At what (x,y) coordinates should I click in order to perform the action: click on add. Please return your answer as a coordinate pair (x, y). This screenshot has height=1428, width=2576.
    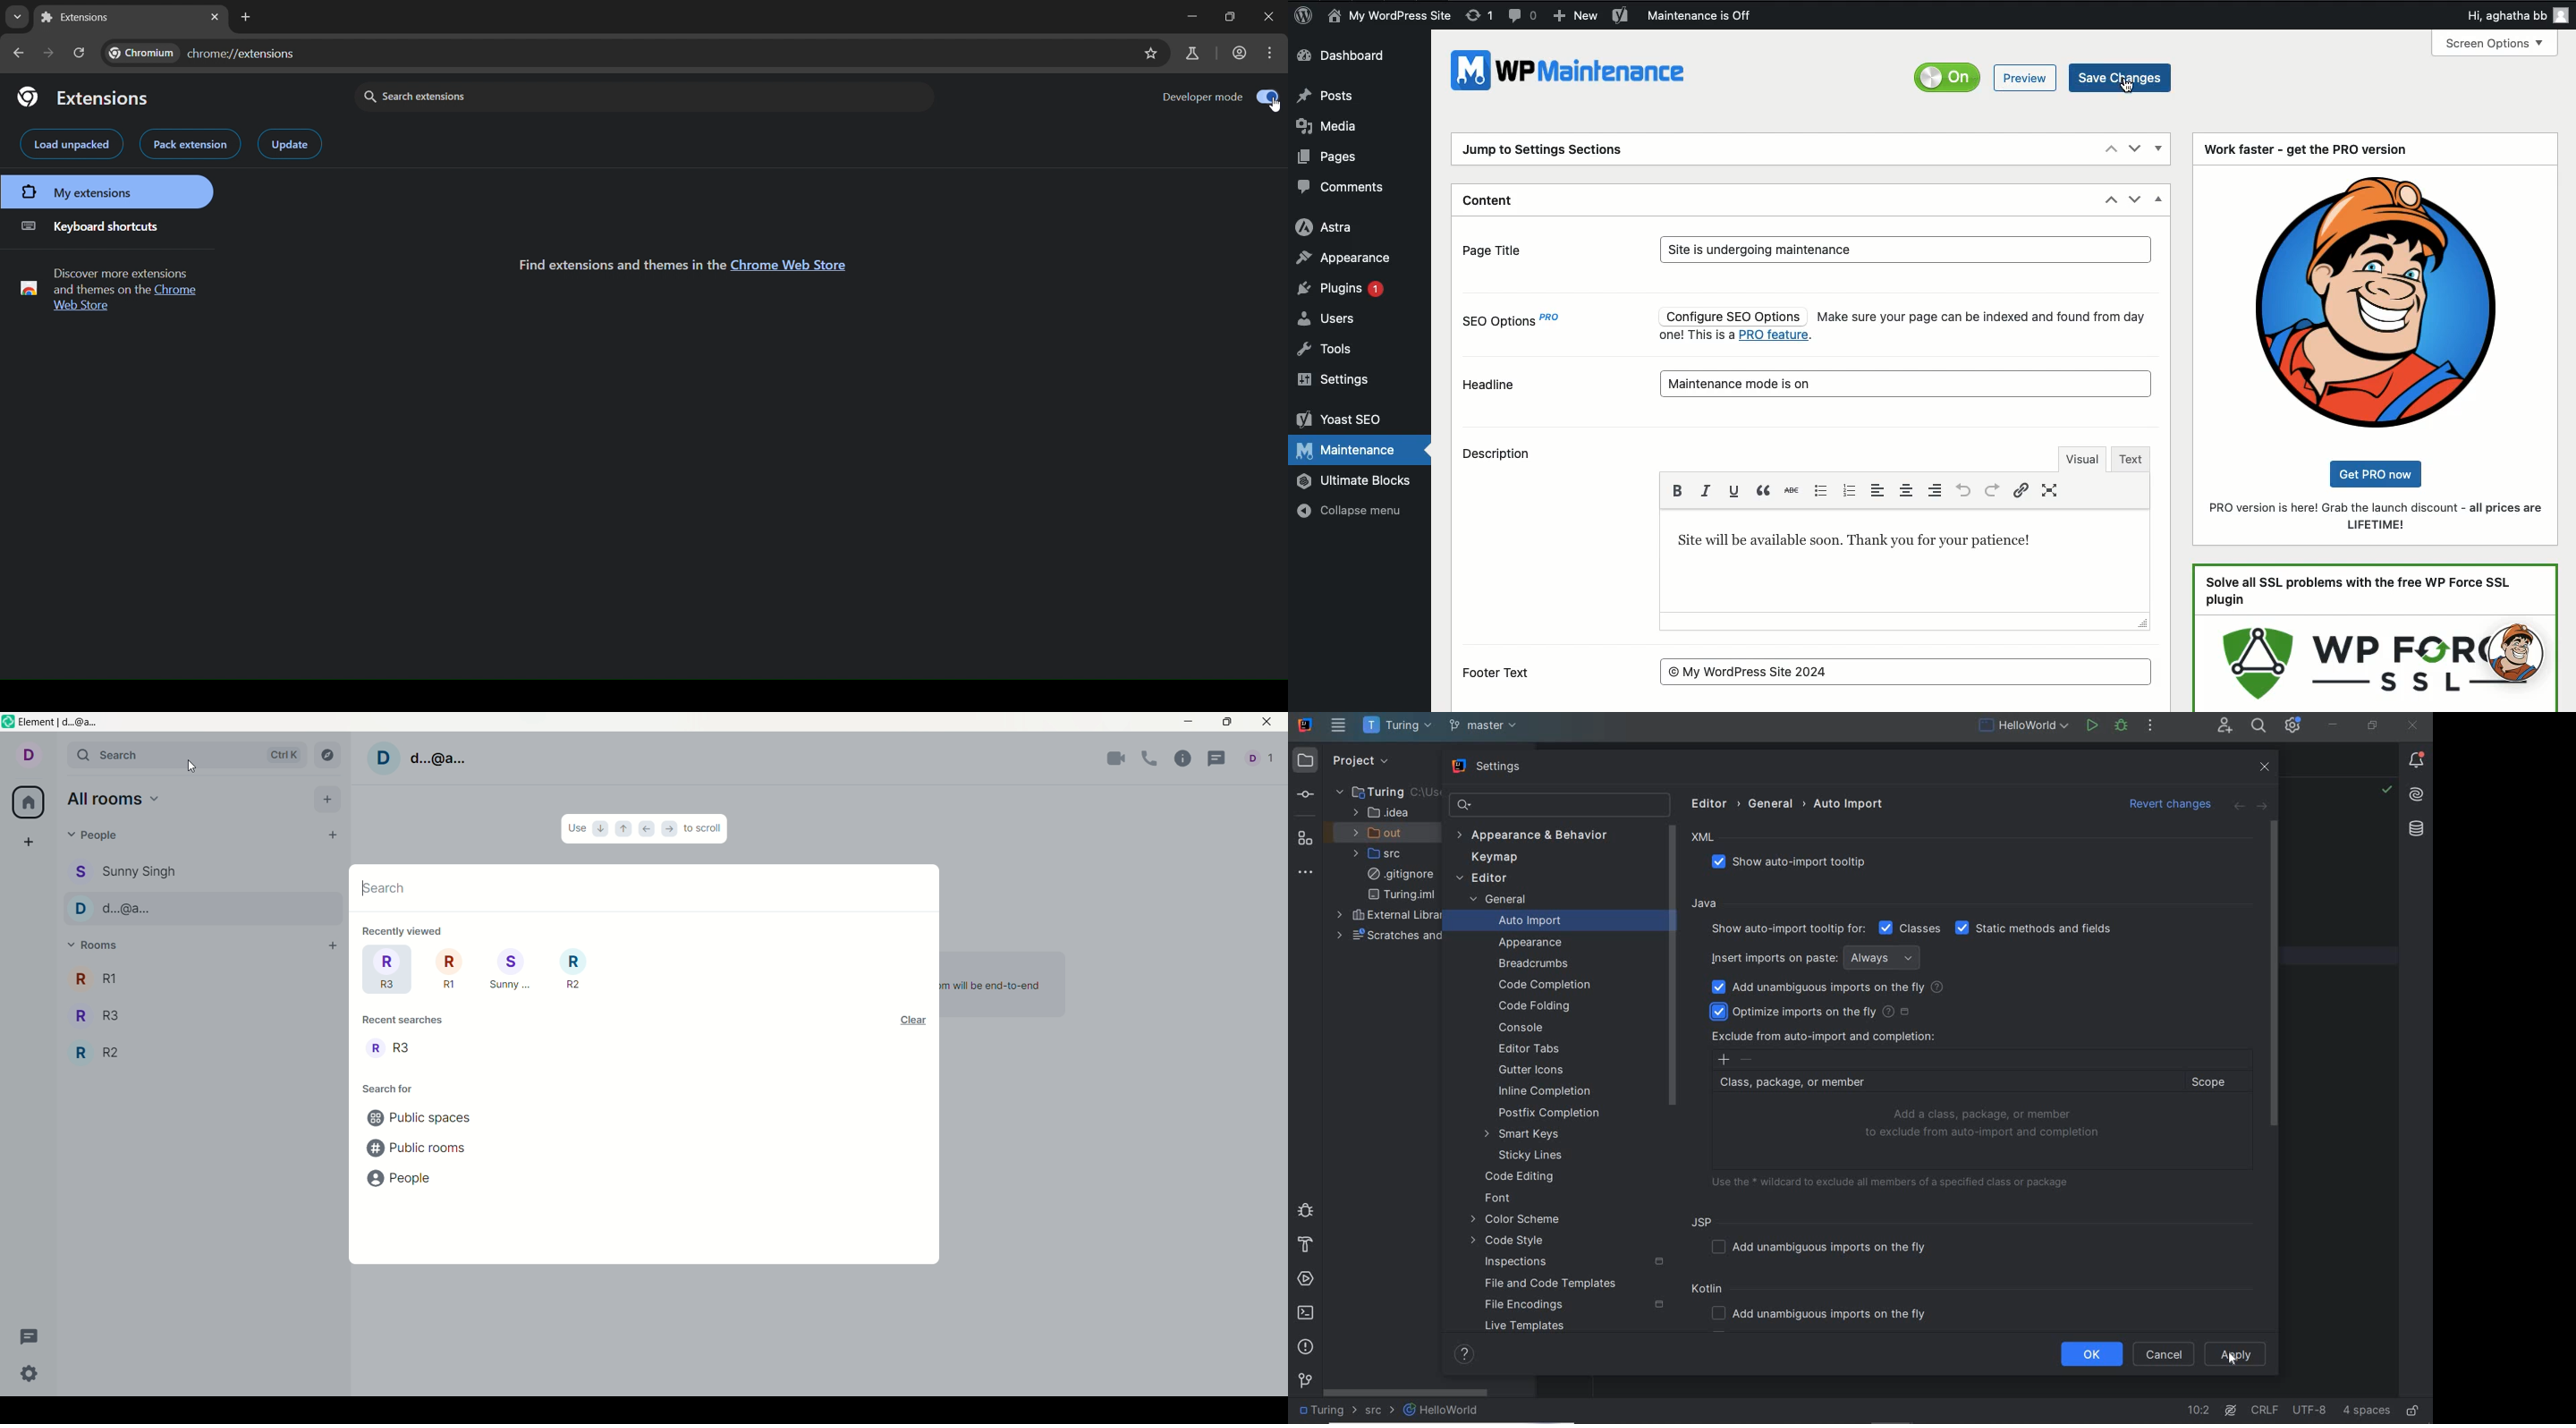
    Looking at the image, I should click on (327, 798).